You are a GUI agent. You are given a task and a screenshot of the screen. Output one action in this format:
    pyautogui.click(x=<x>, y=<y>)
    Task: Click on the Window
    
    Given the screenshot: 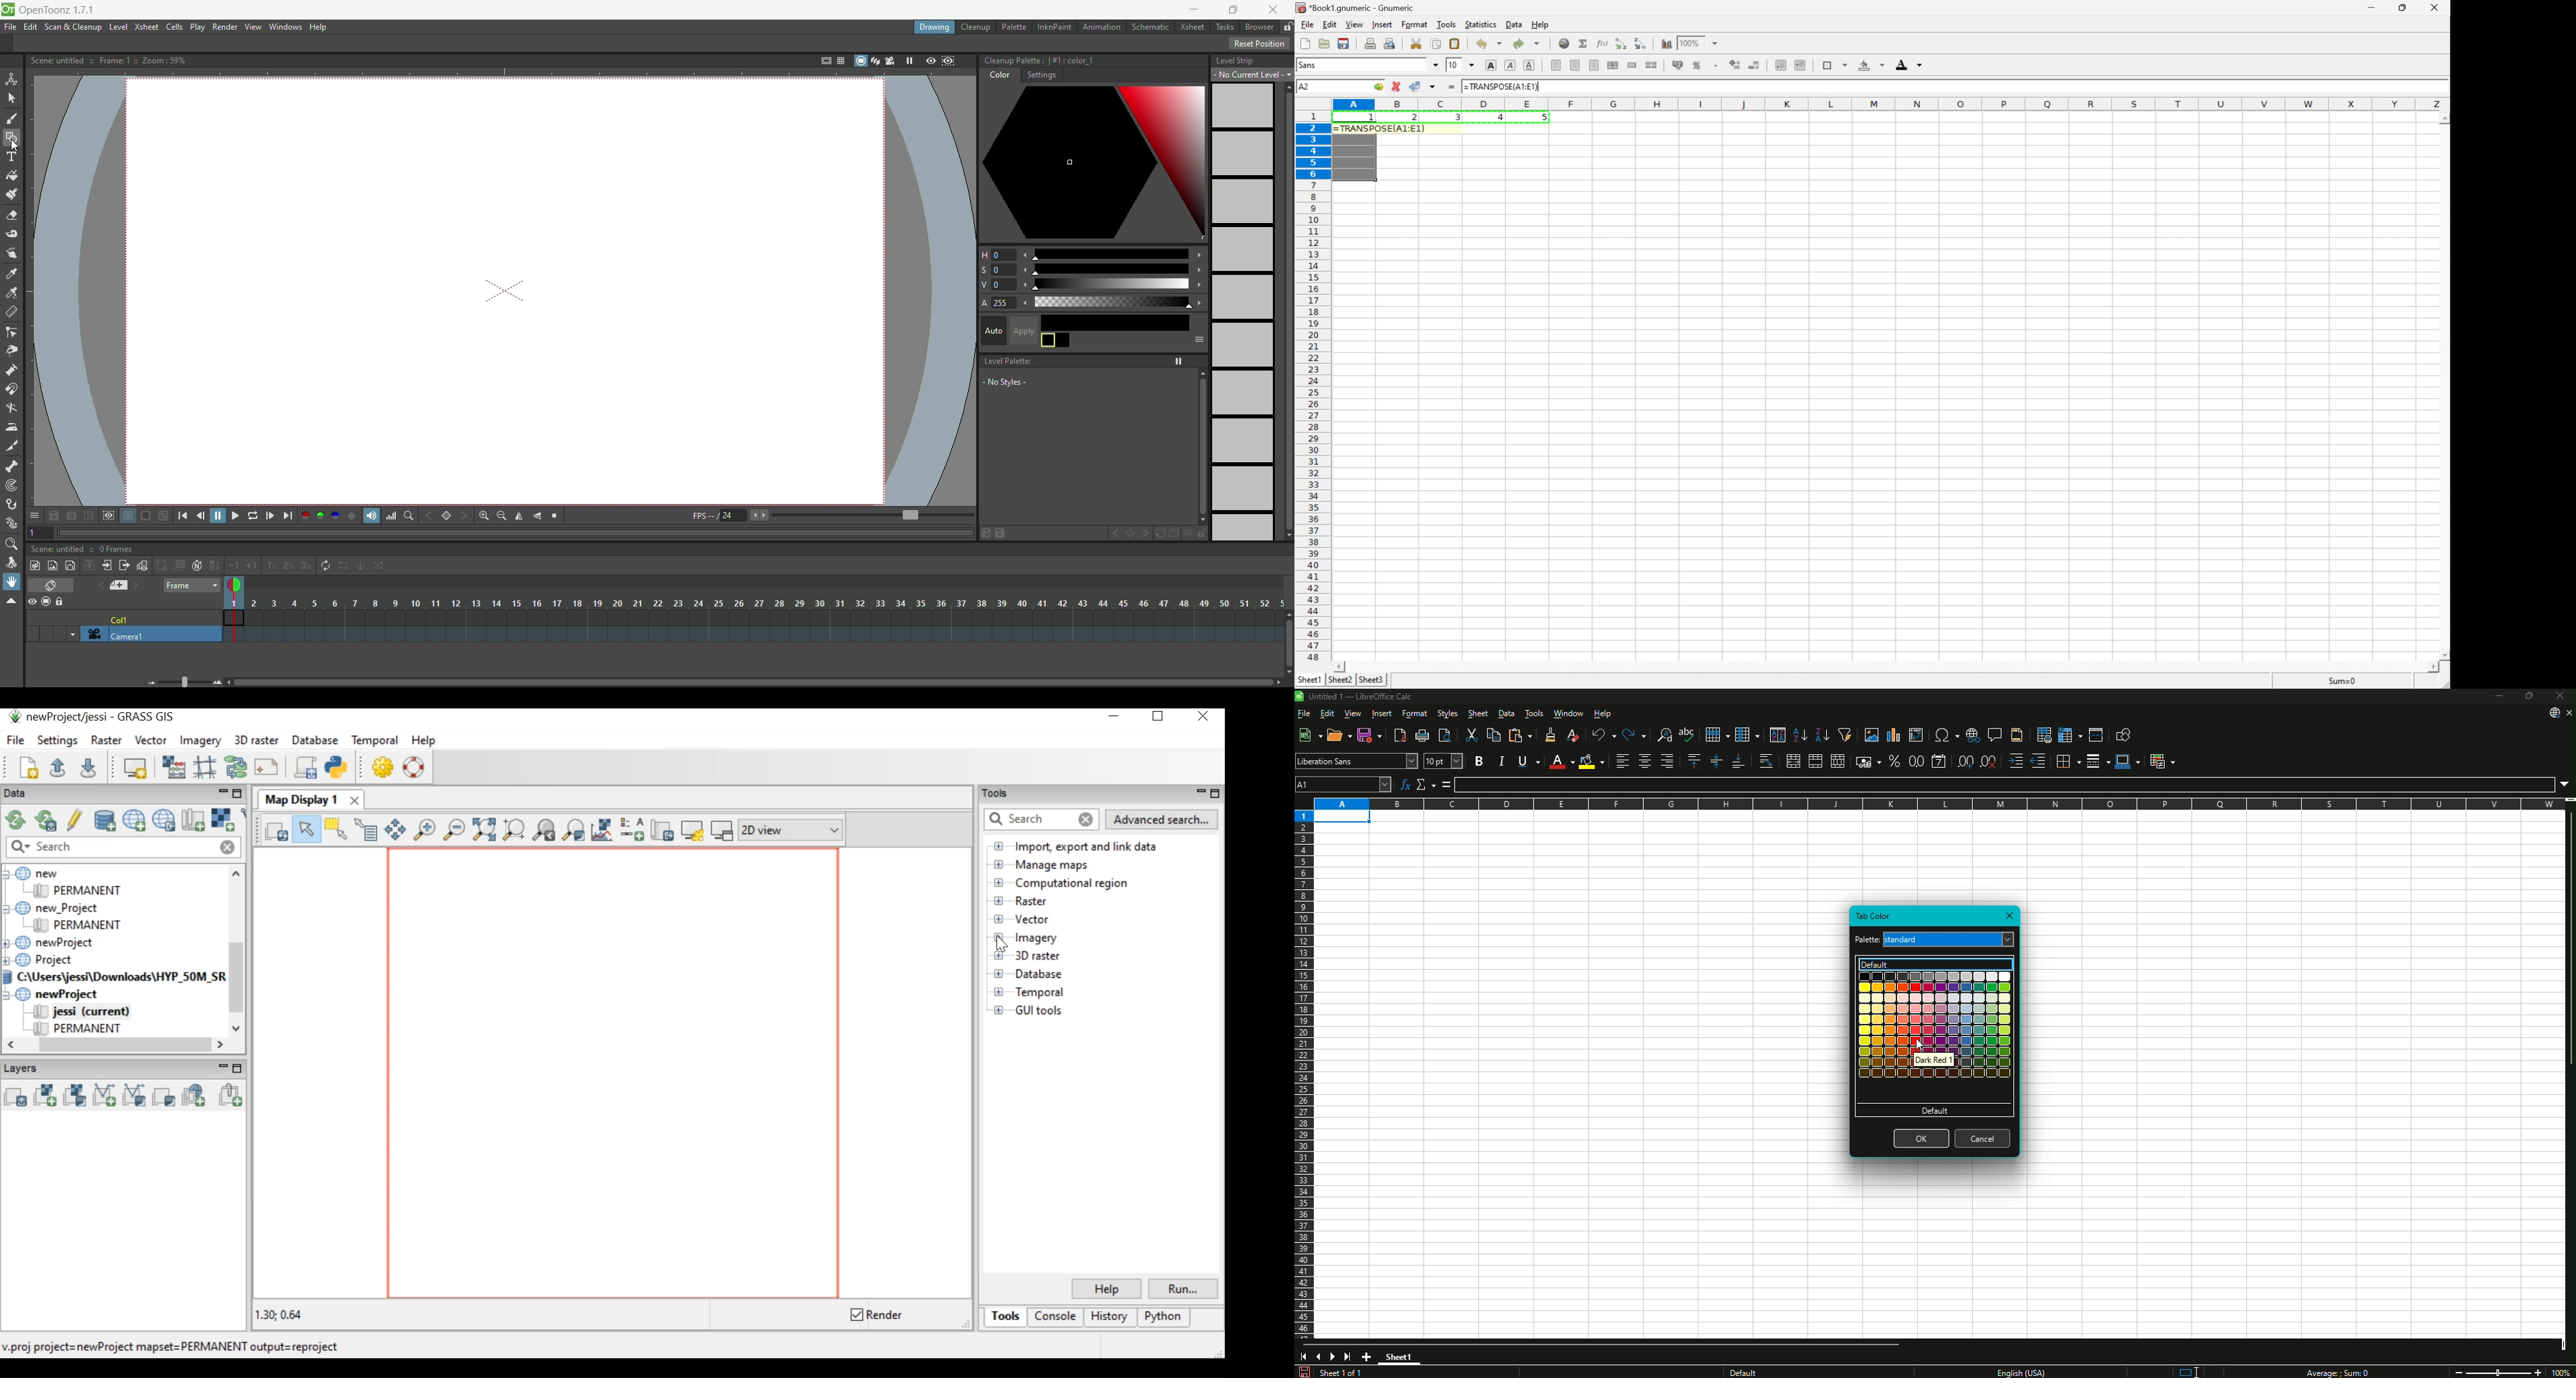 What is the action you would take?
    pyautogui.click(x=1569, y=713)
    